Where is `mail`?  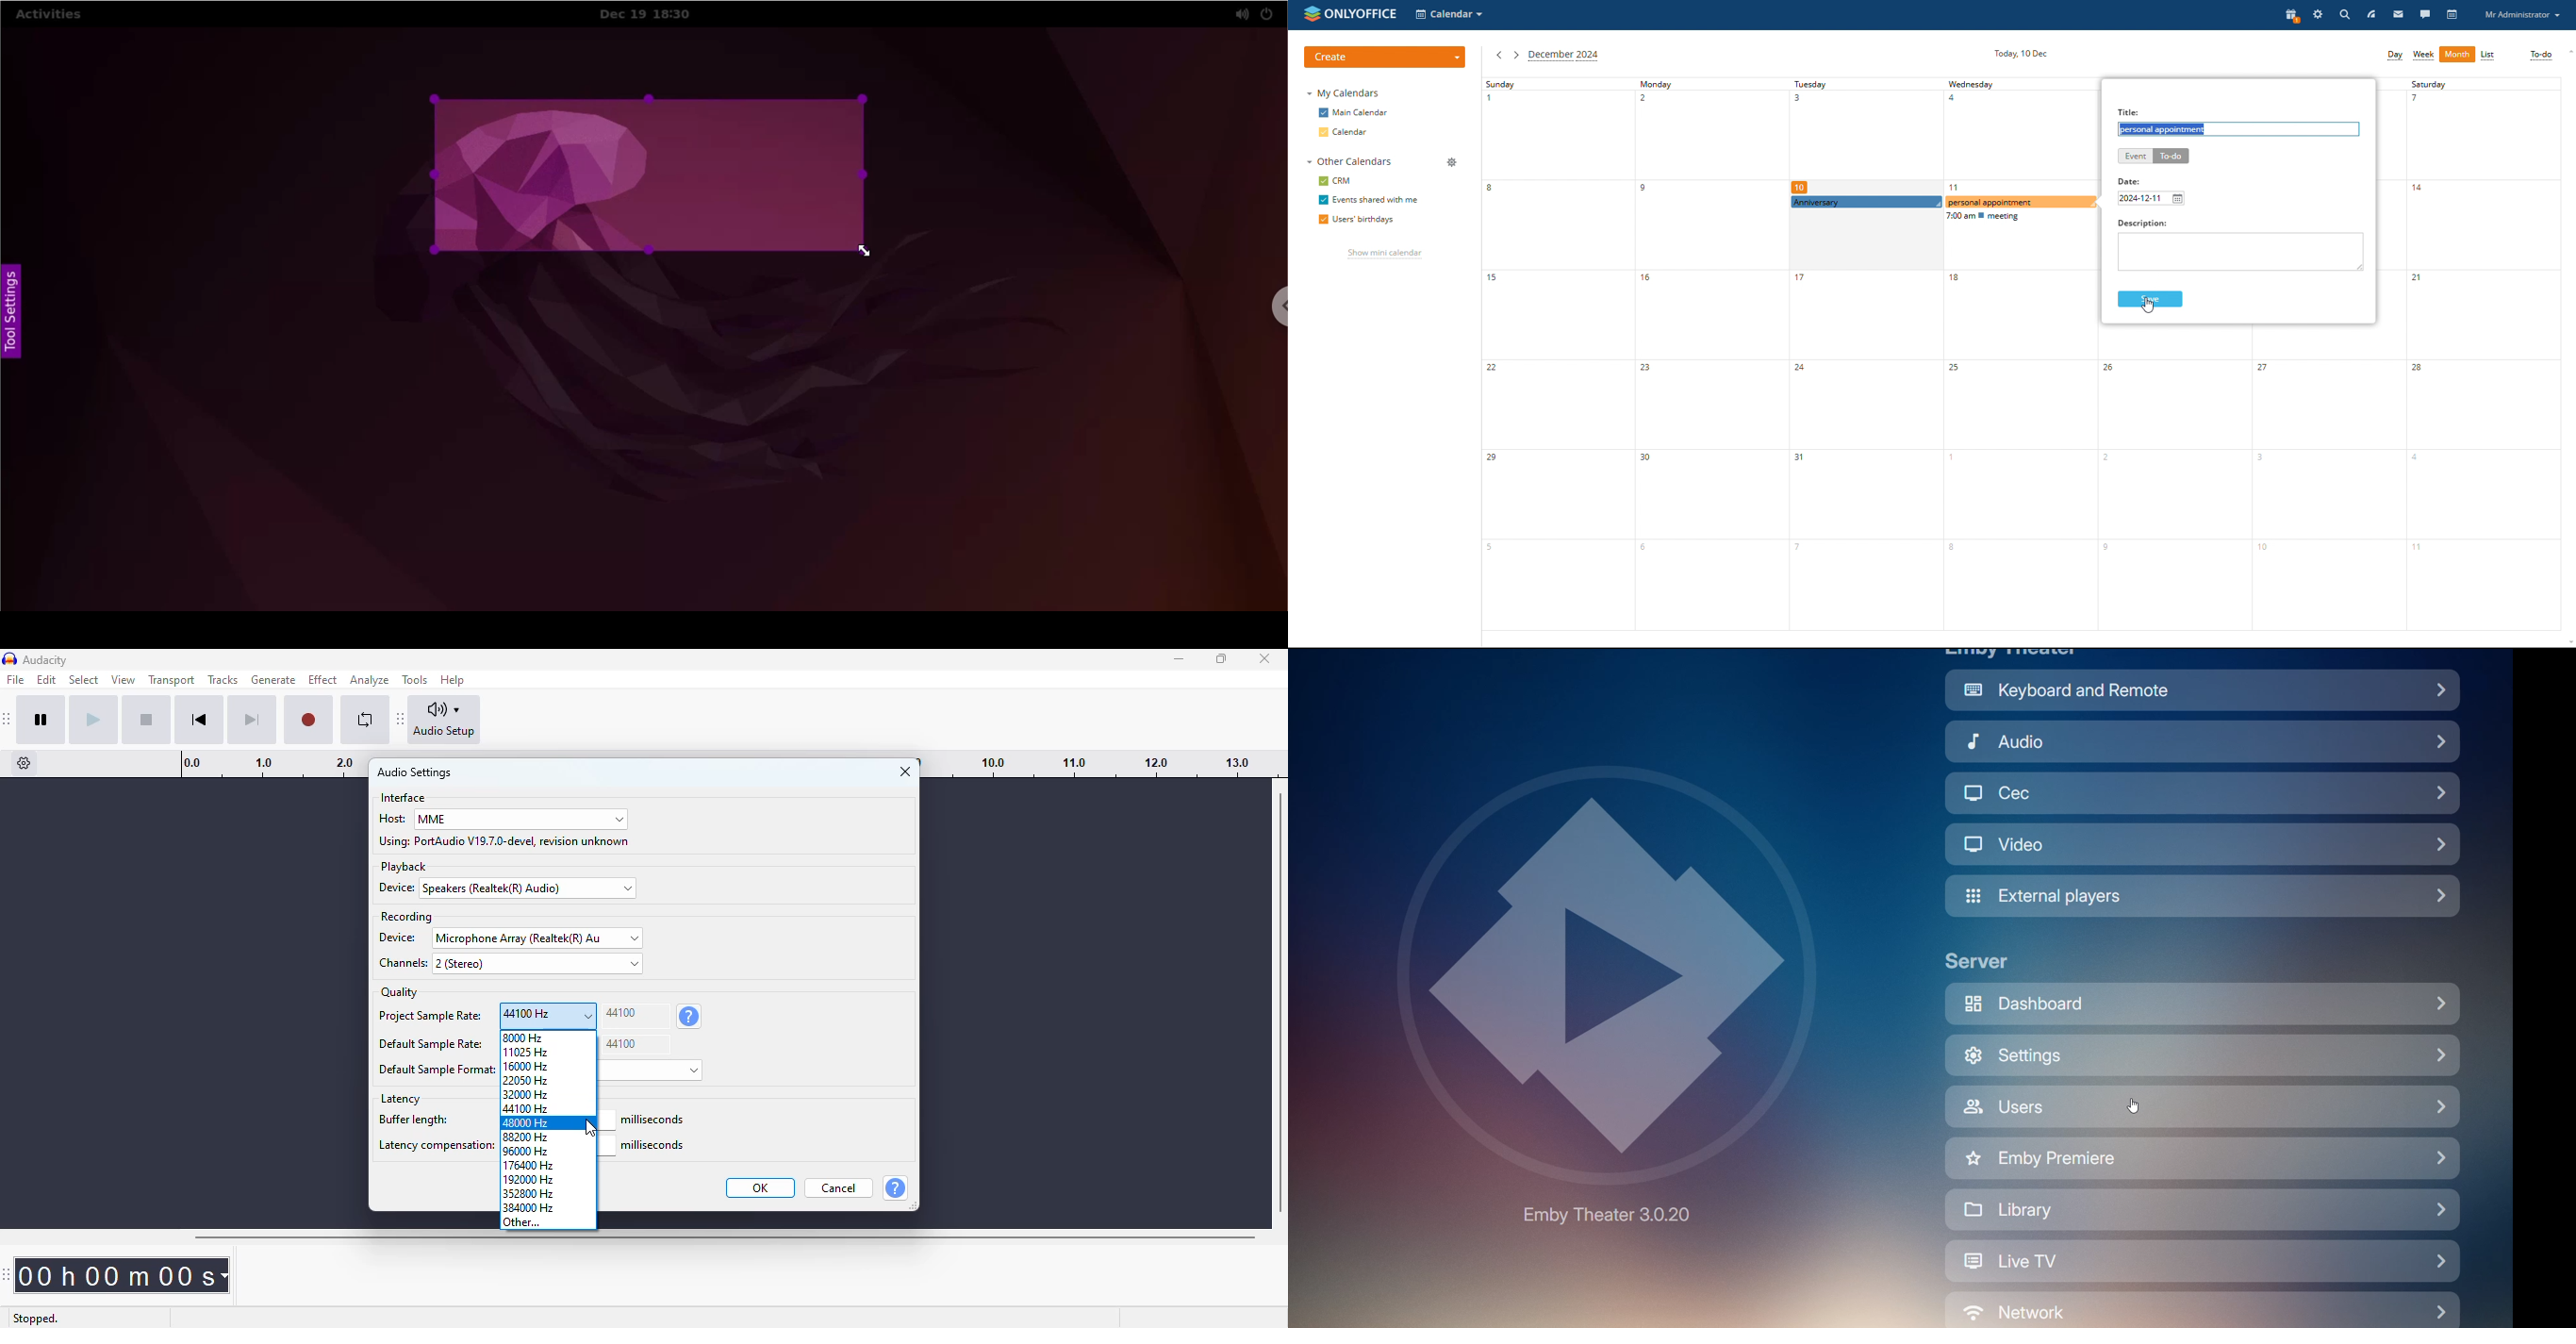
mail is located at coordinates (2398, 15).